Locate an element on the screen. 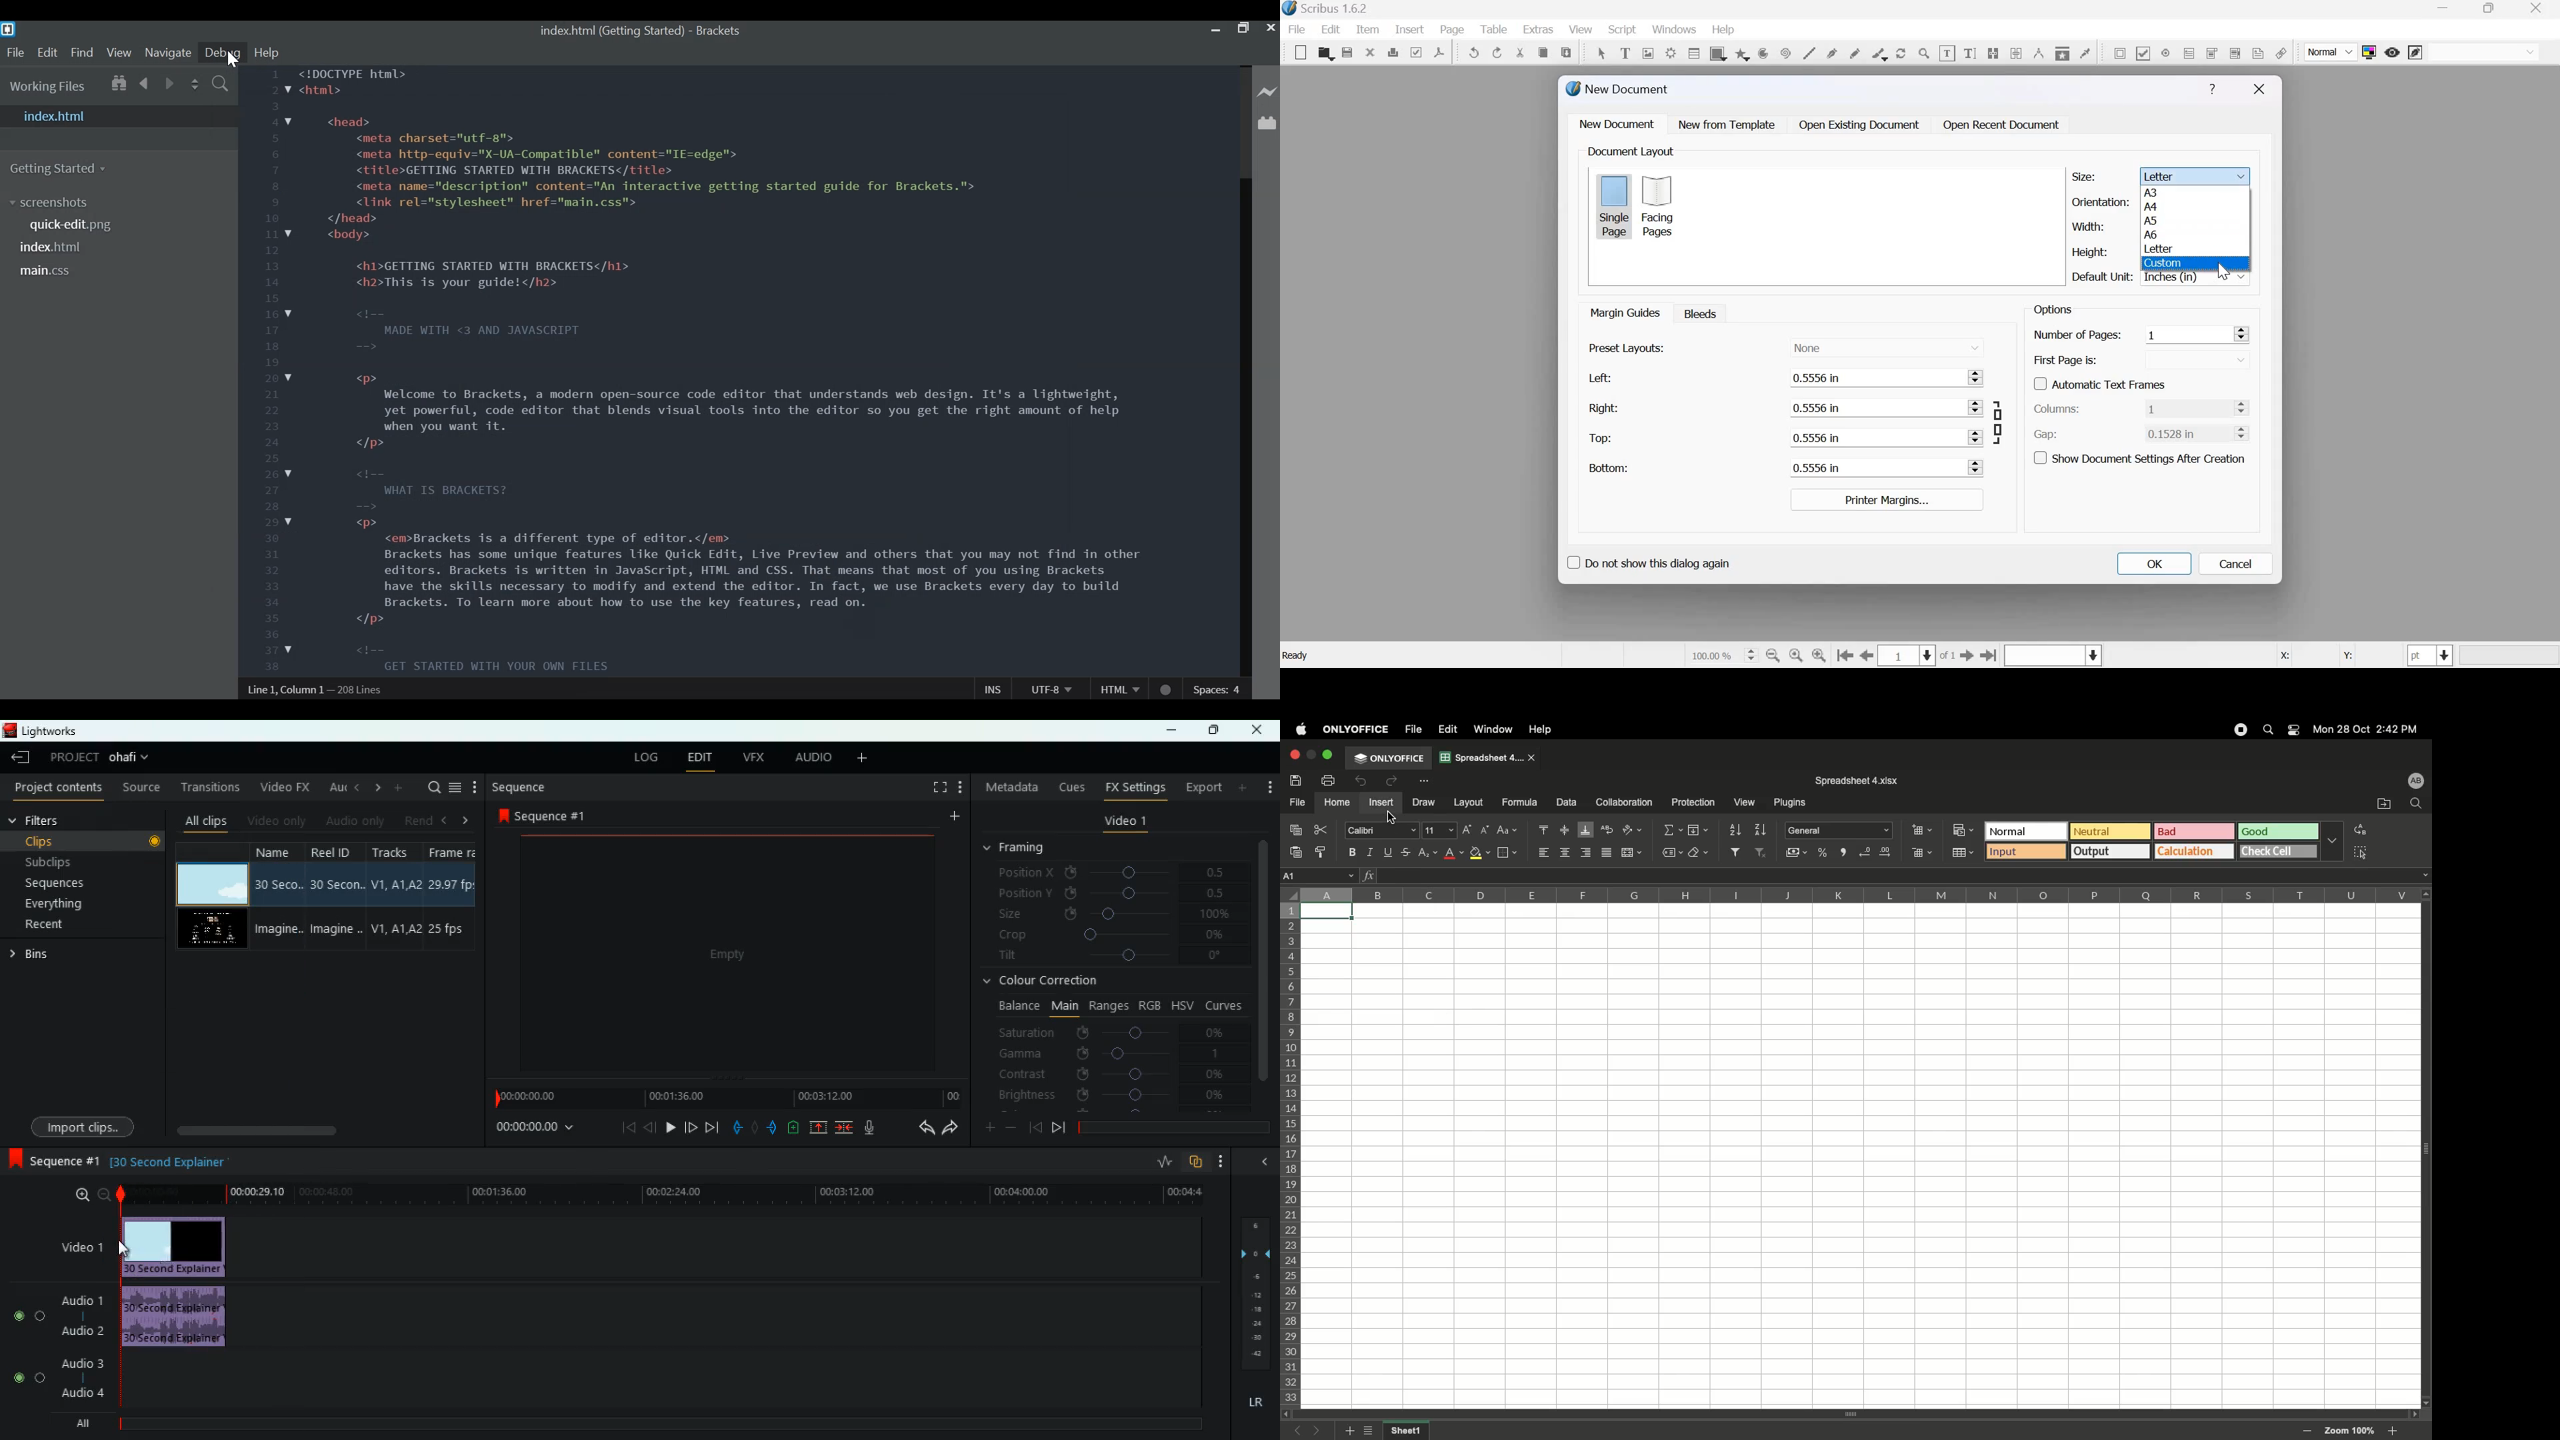  A4 is located at coordinates (2152, 207).